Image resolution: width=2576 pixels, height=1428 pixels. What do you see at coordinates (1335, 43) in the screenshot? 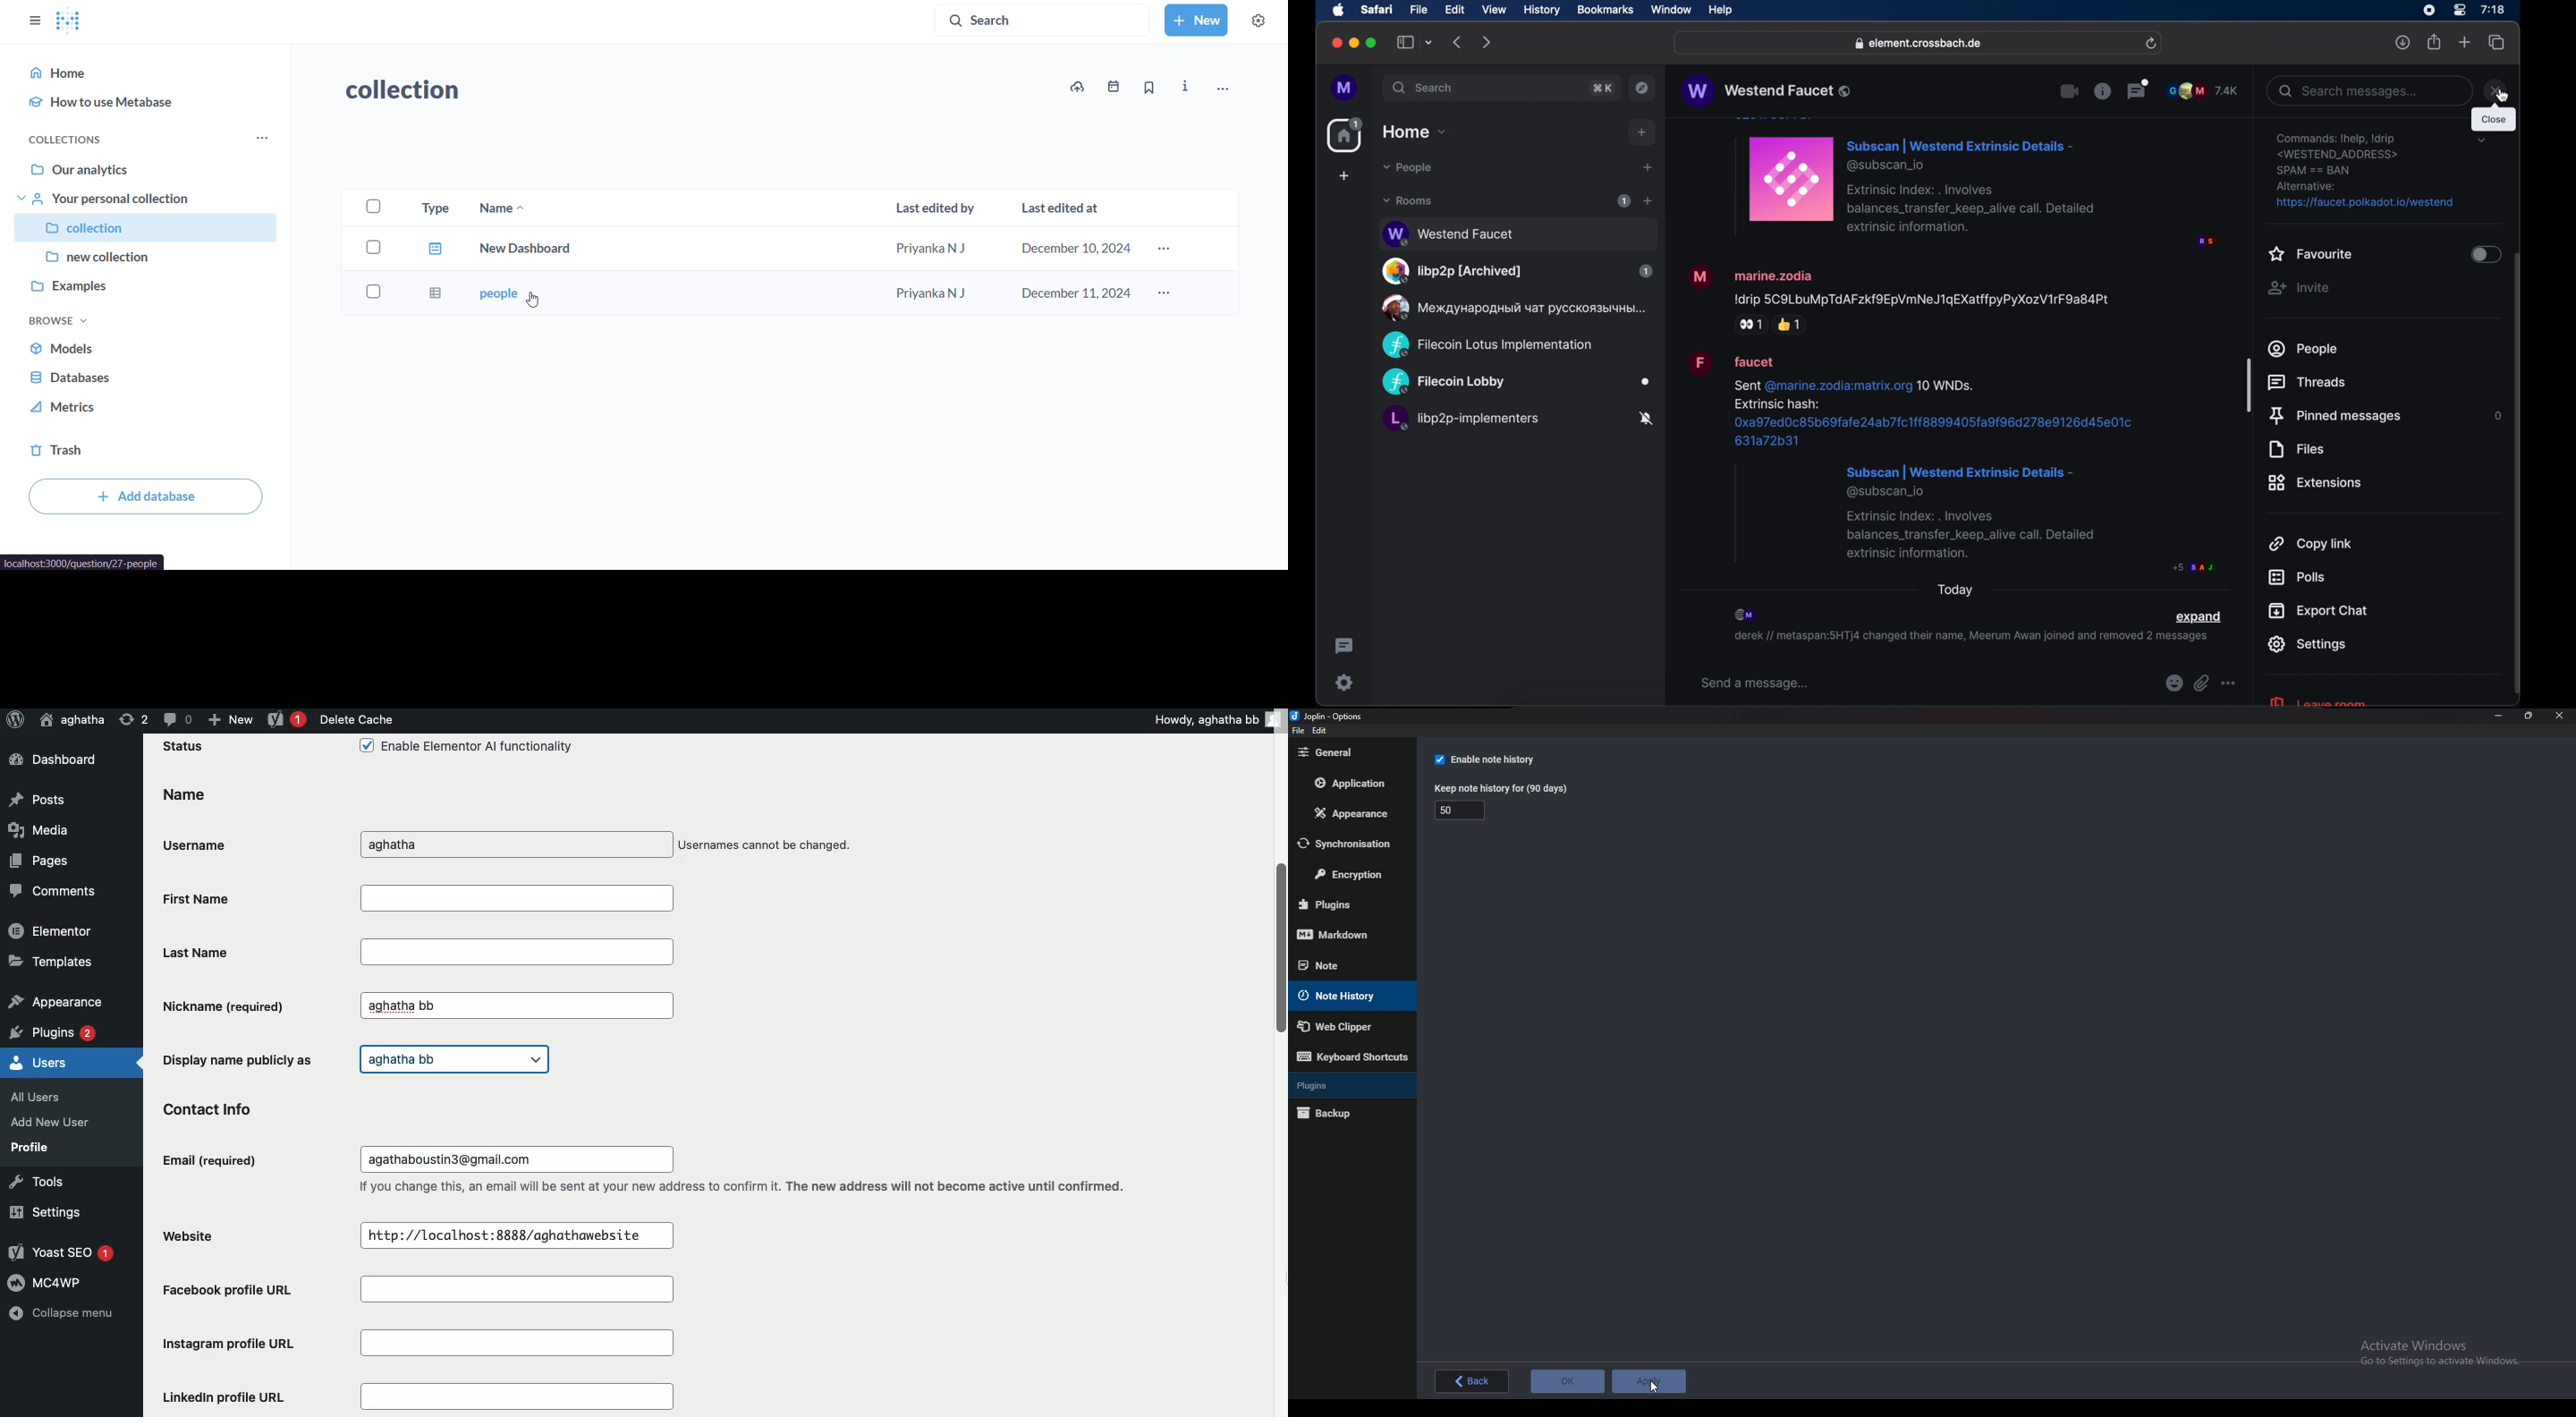
I see `close` at bounding box center [1335, 43].